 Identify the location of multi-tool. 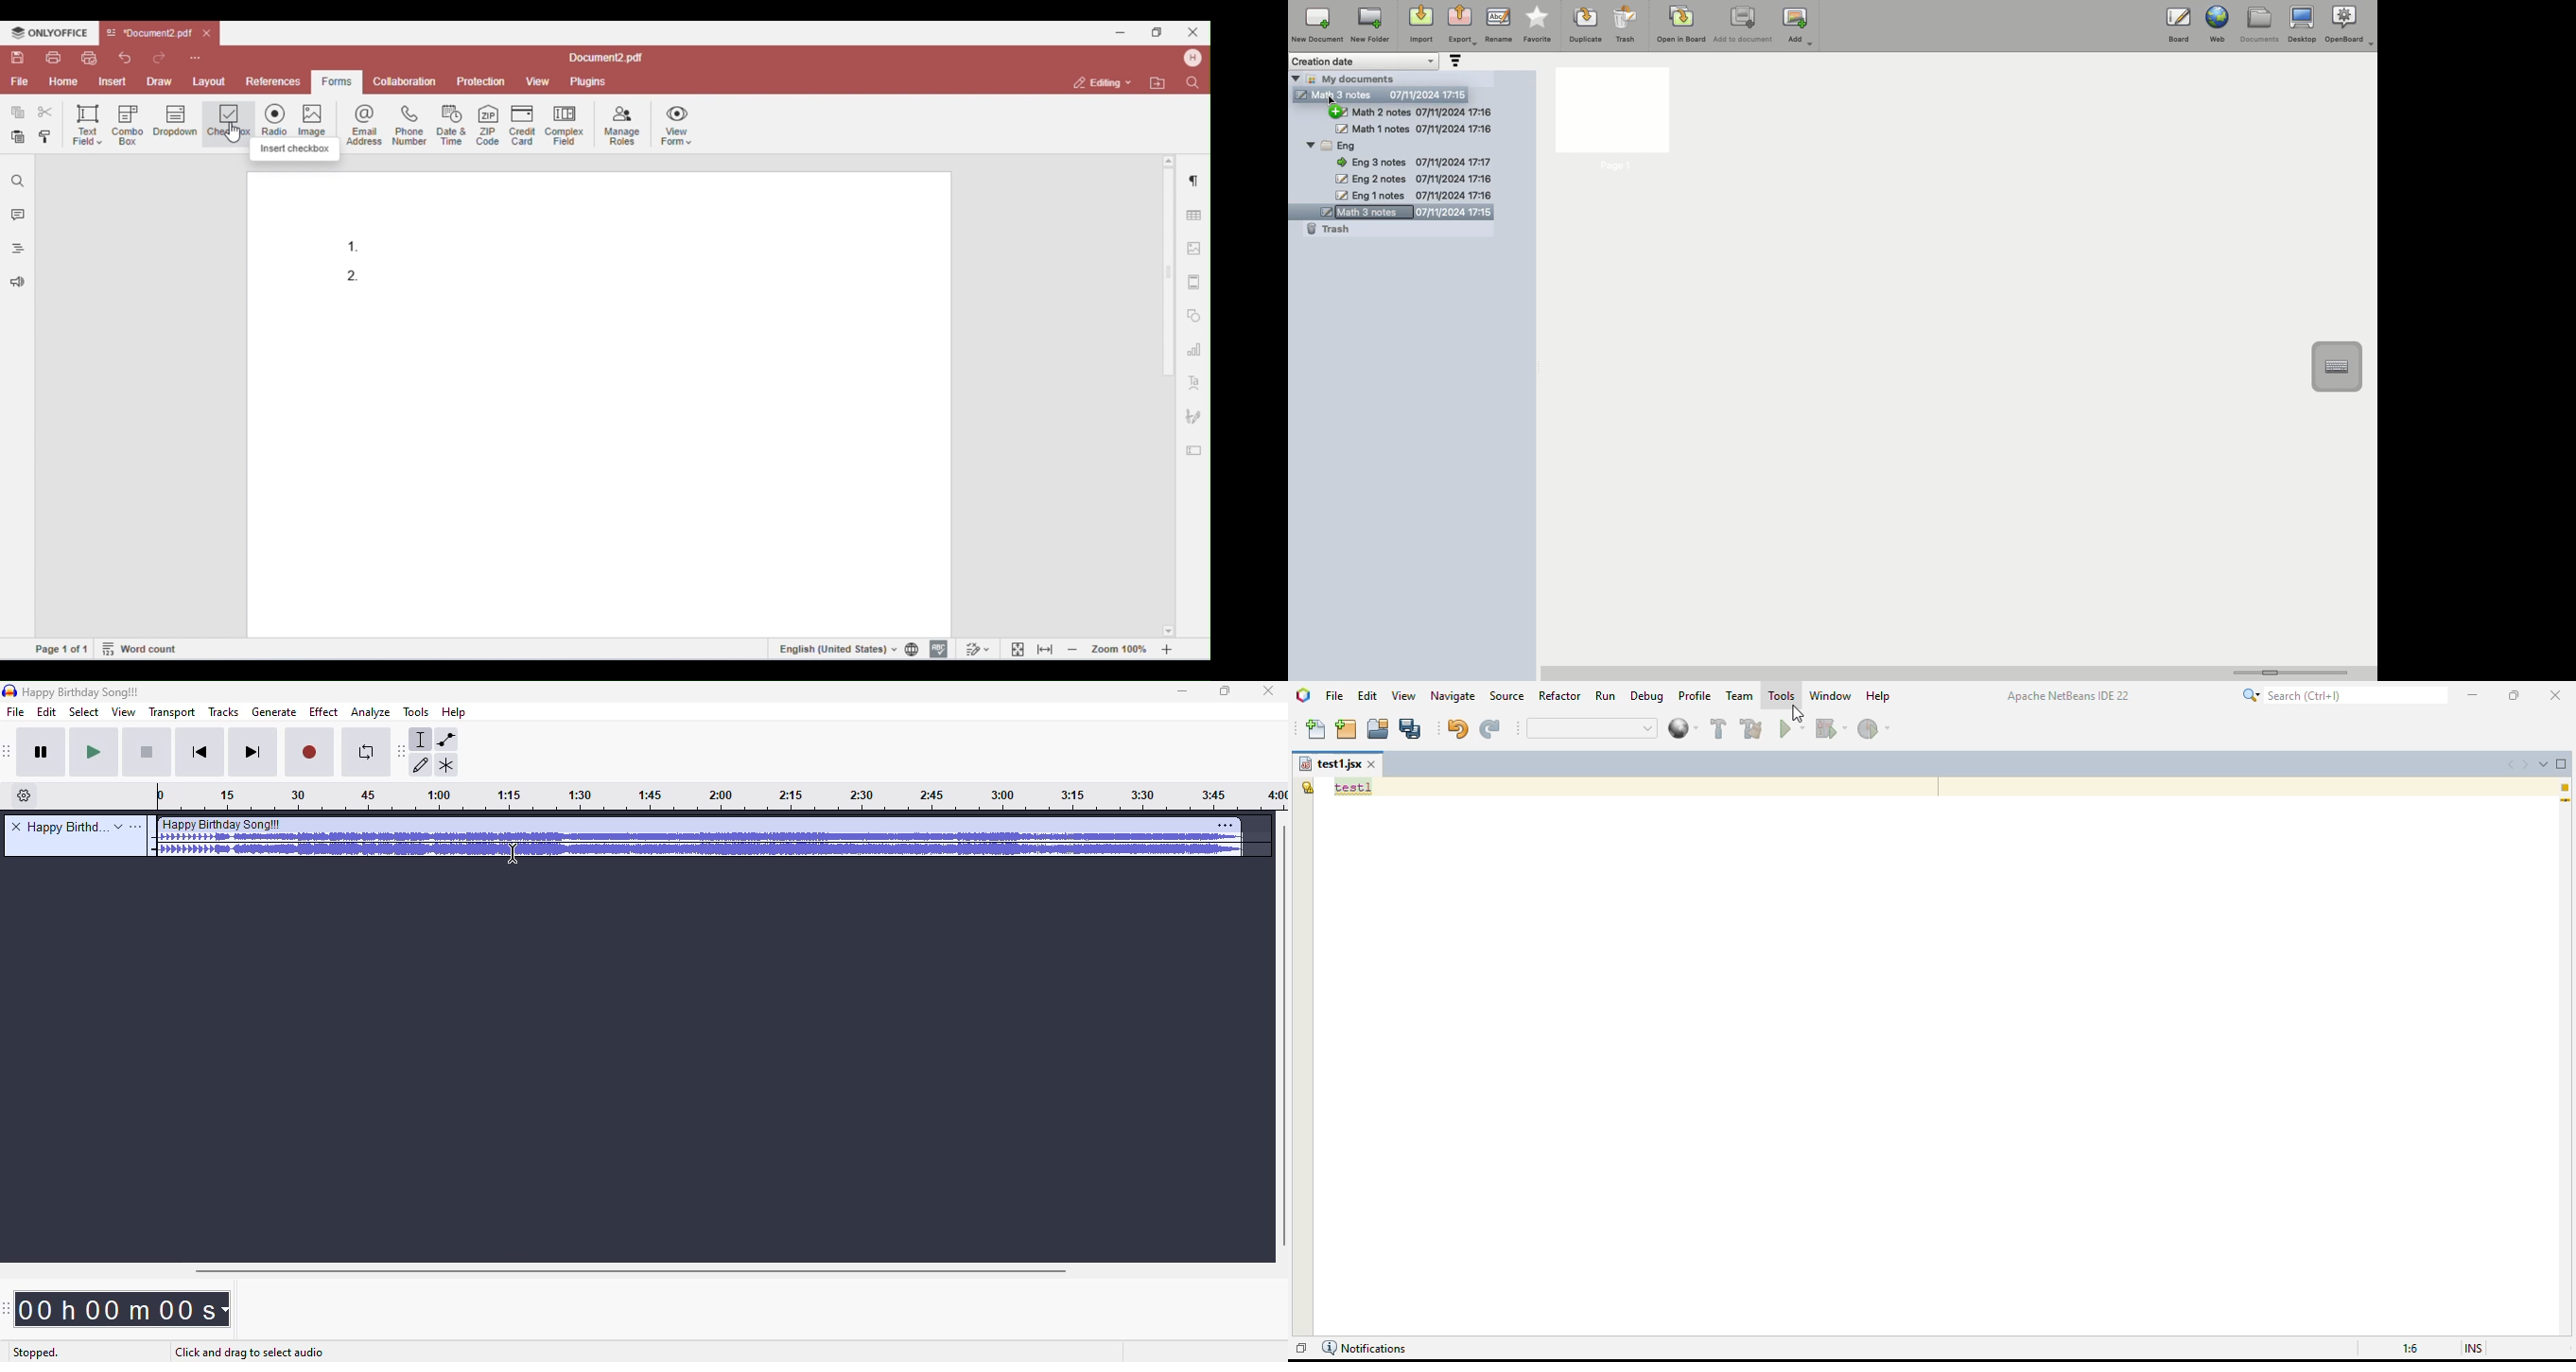
(446, 763).